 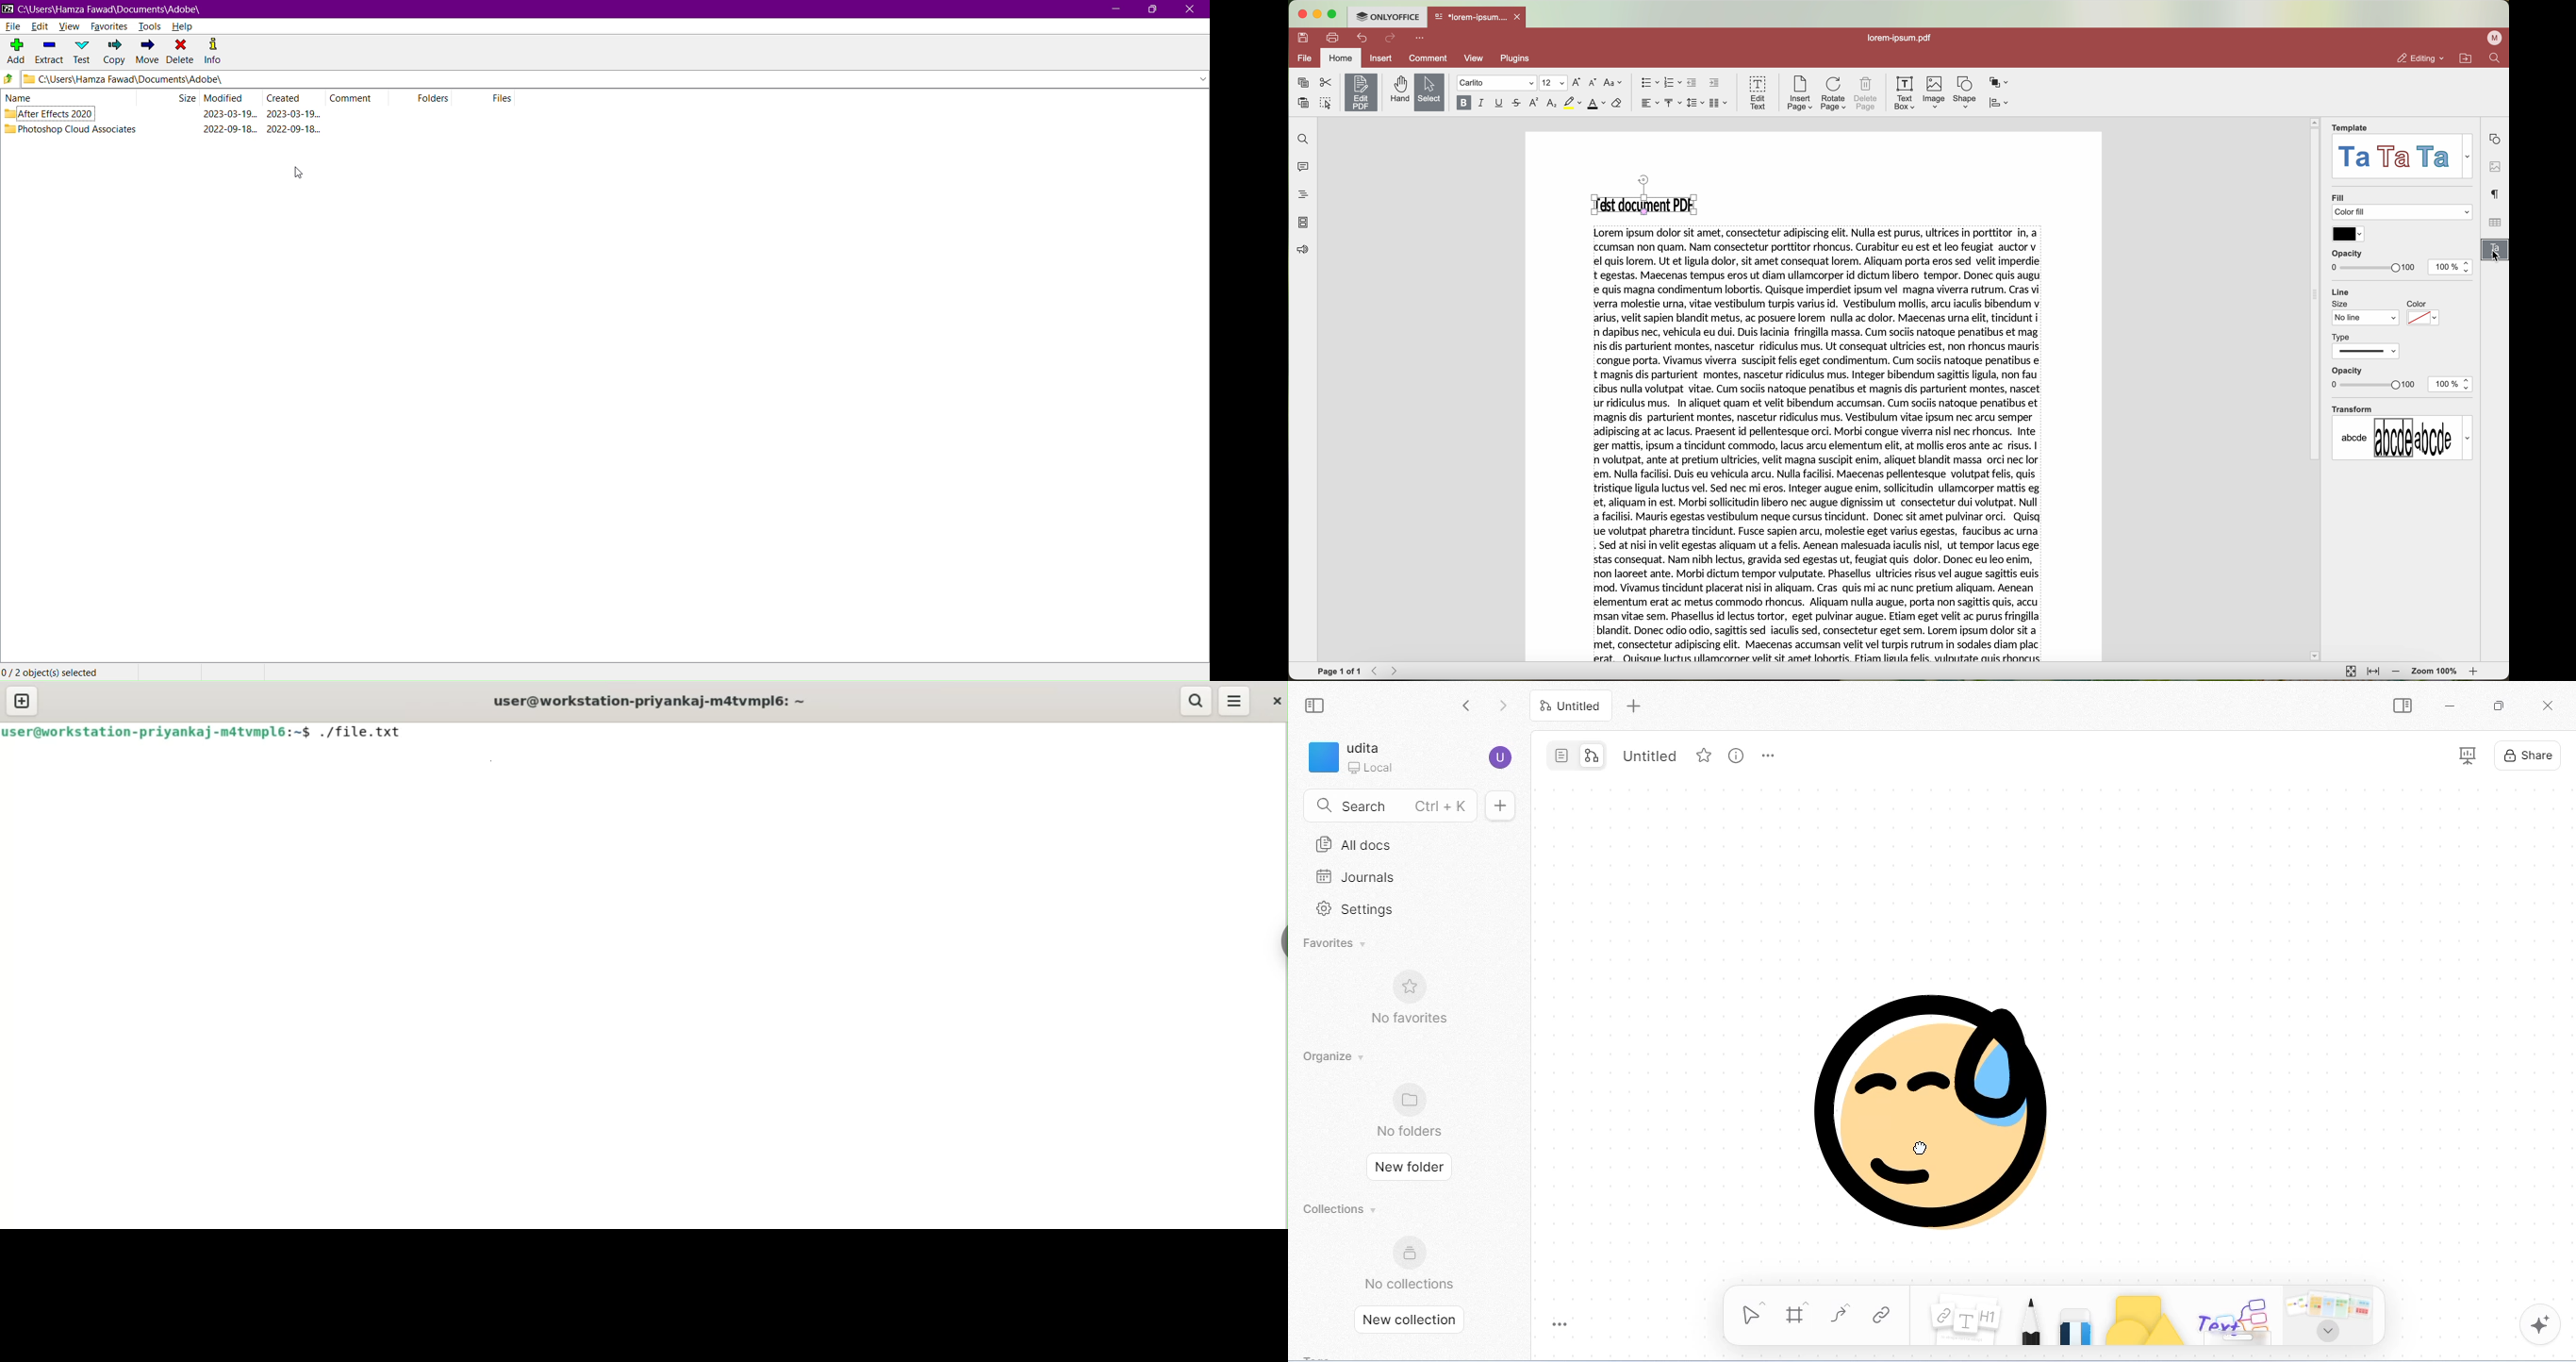 I want to click on minimize, so click(x=2447, y=704).